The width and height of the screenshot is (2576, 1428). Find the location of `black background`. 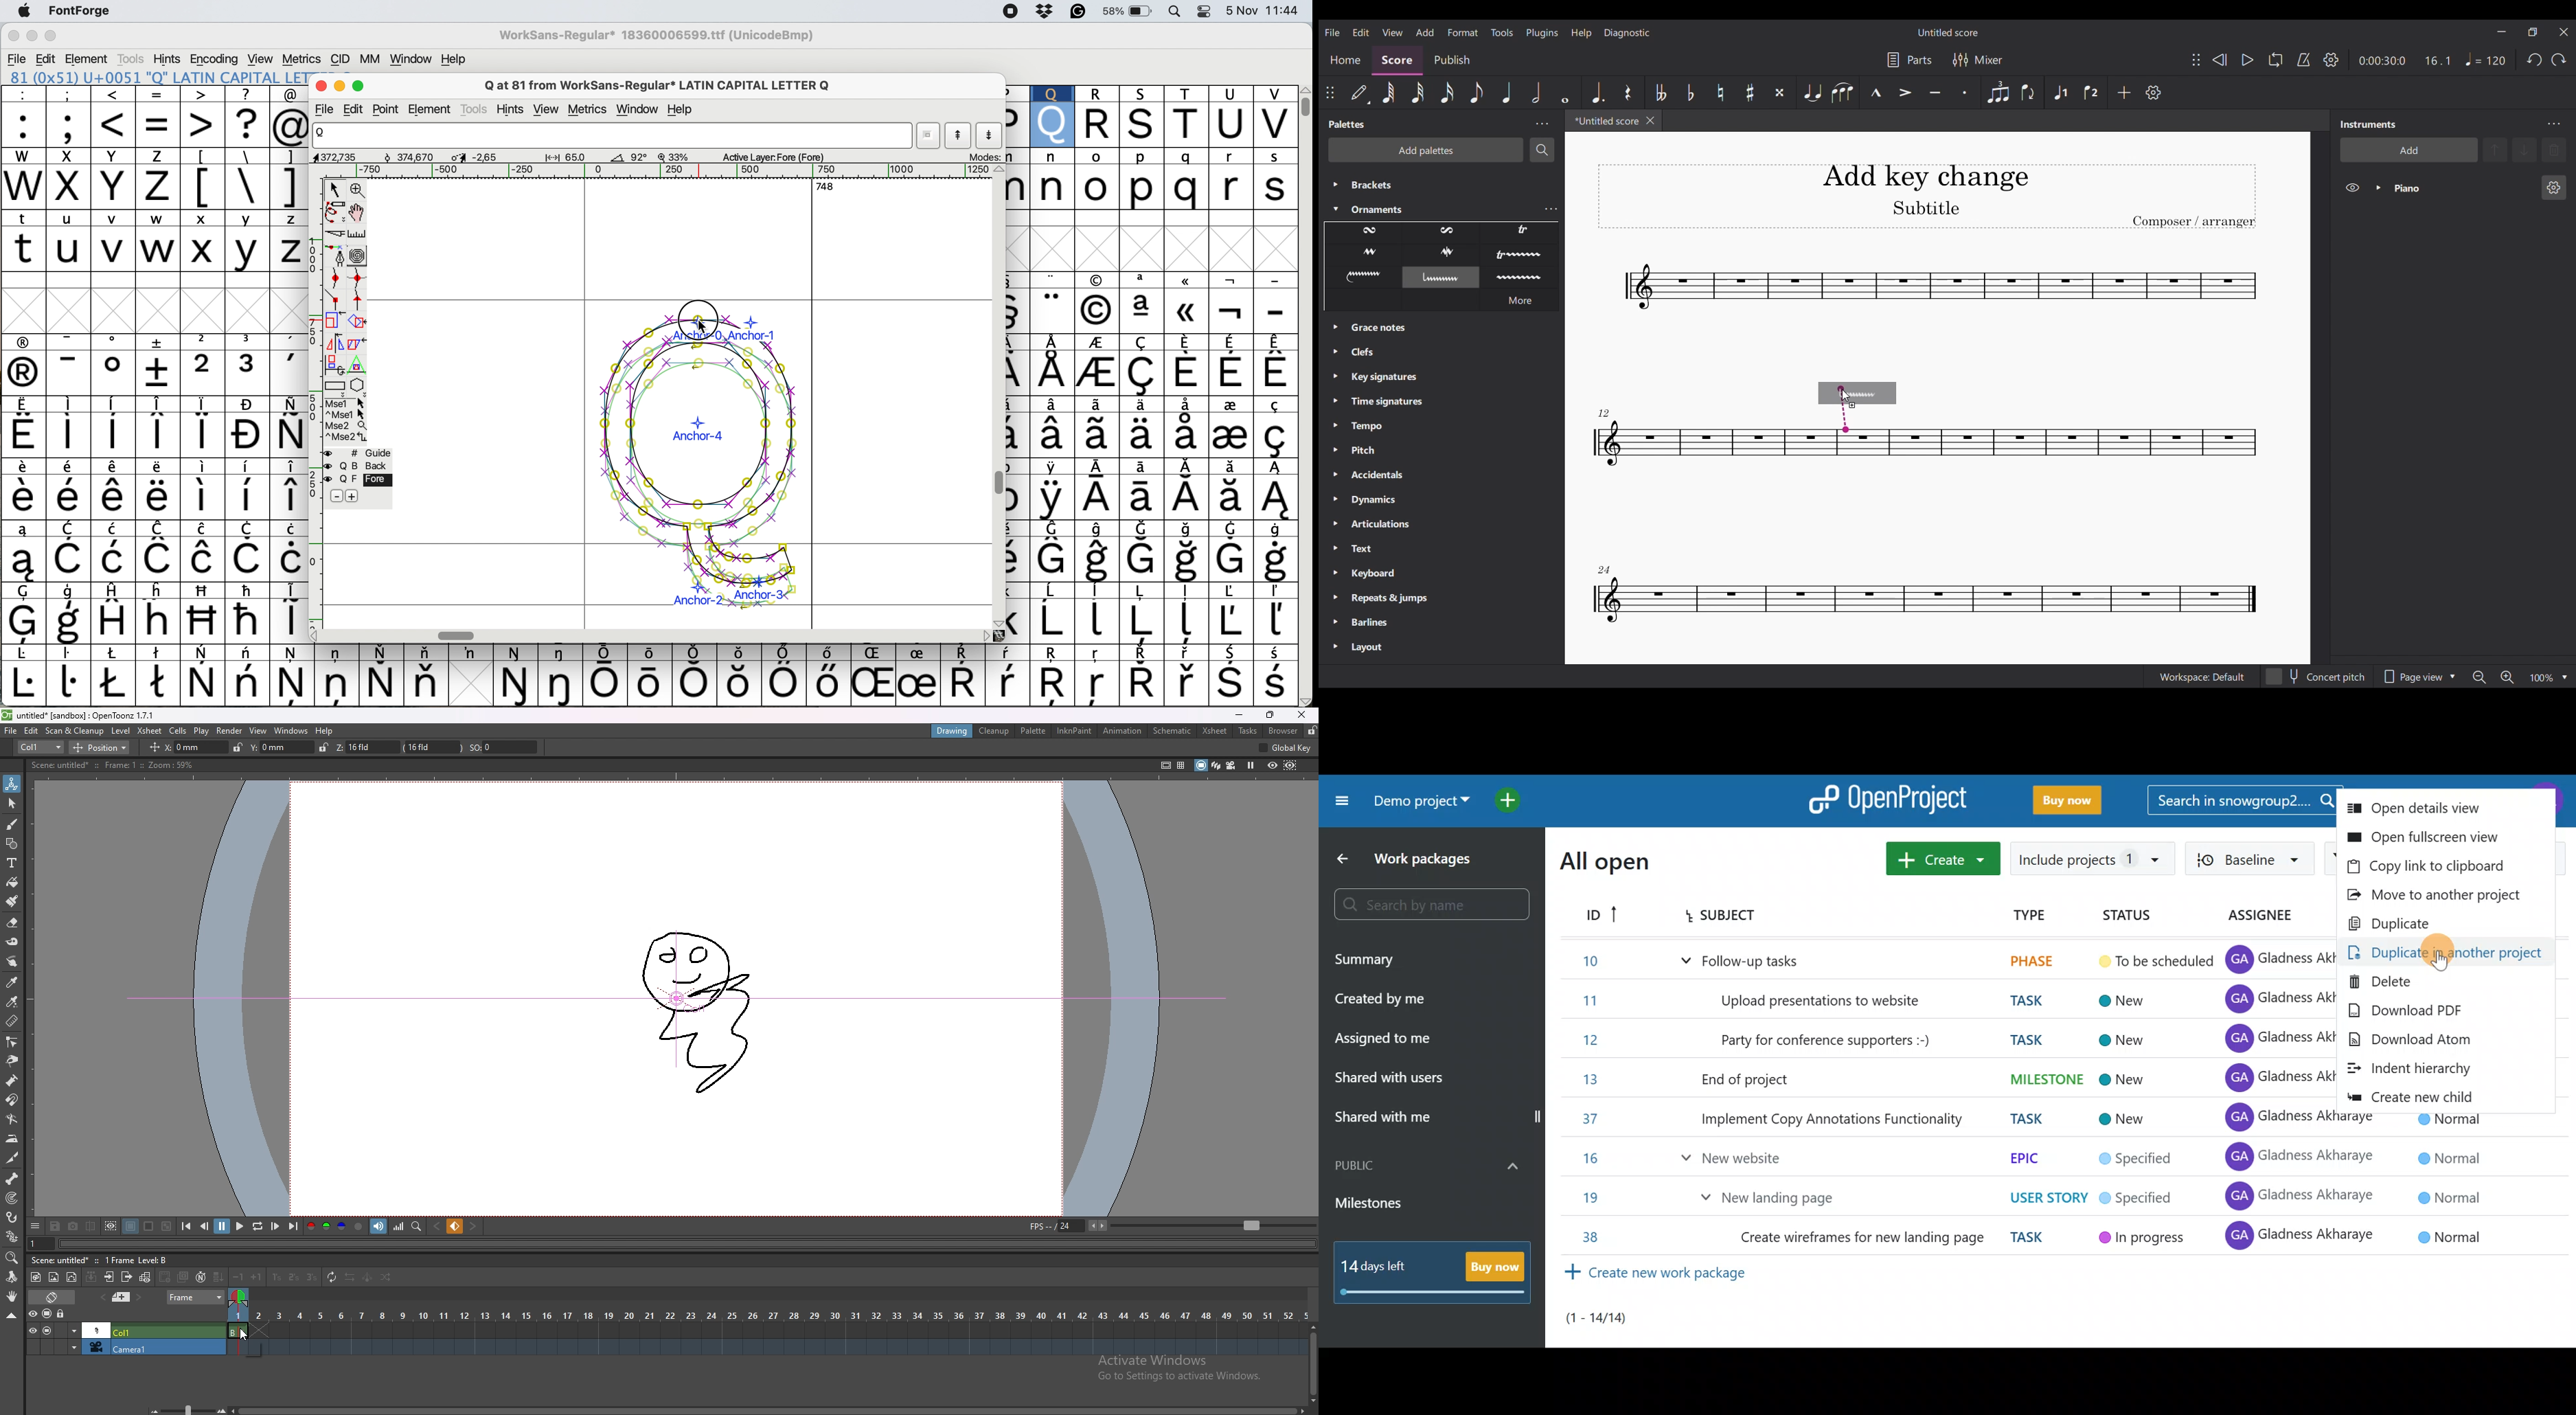

black background is located at coordinates (131, 1225).